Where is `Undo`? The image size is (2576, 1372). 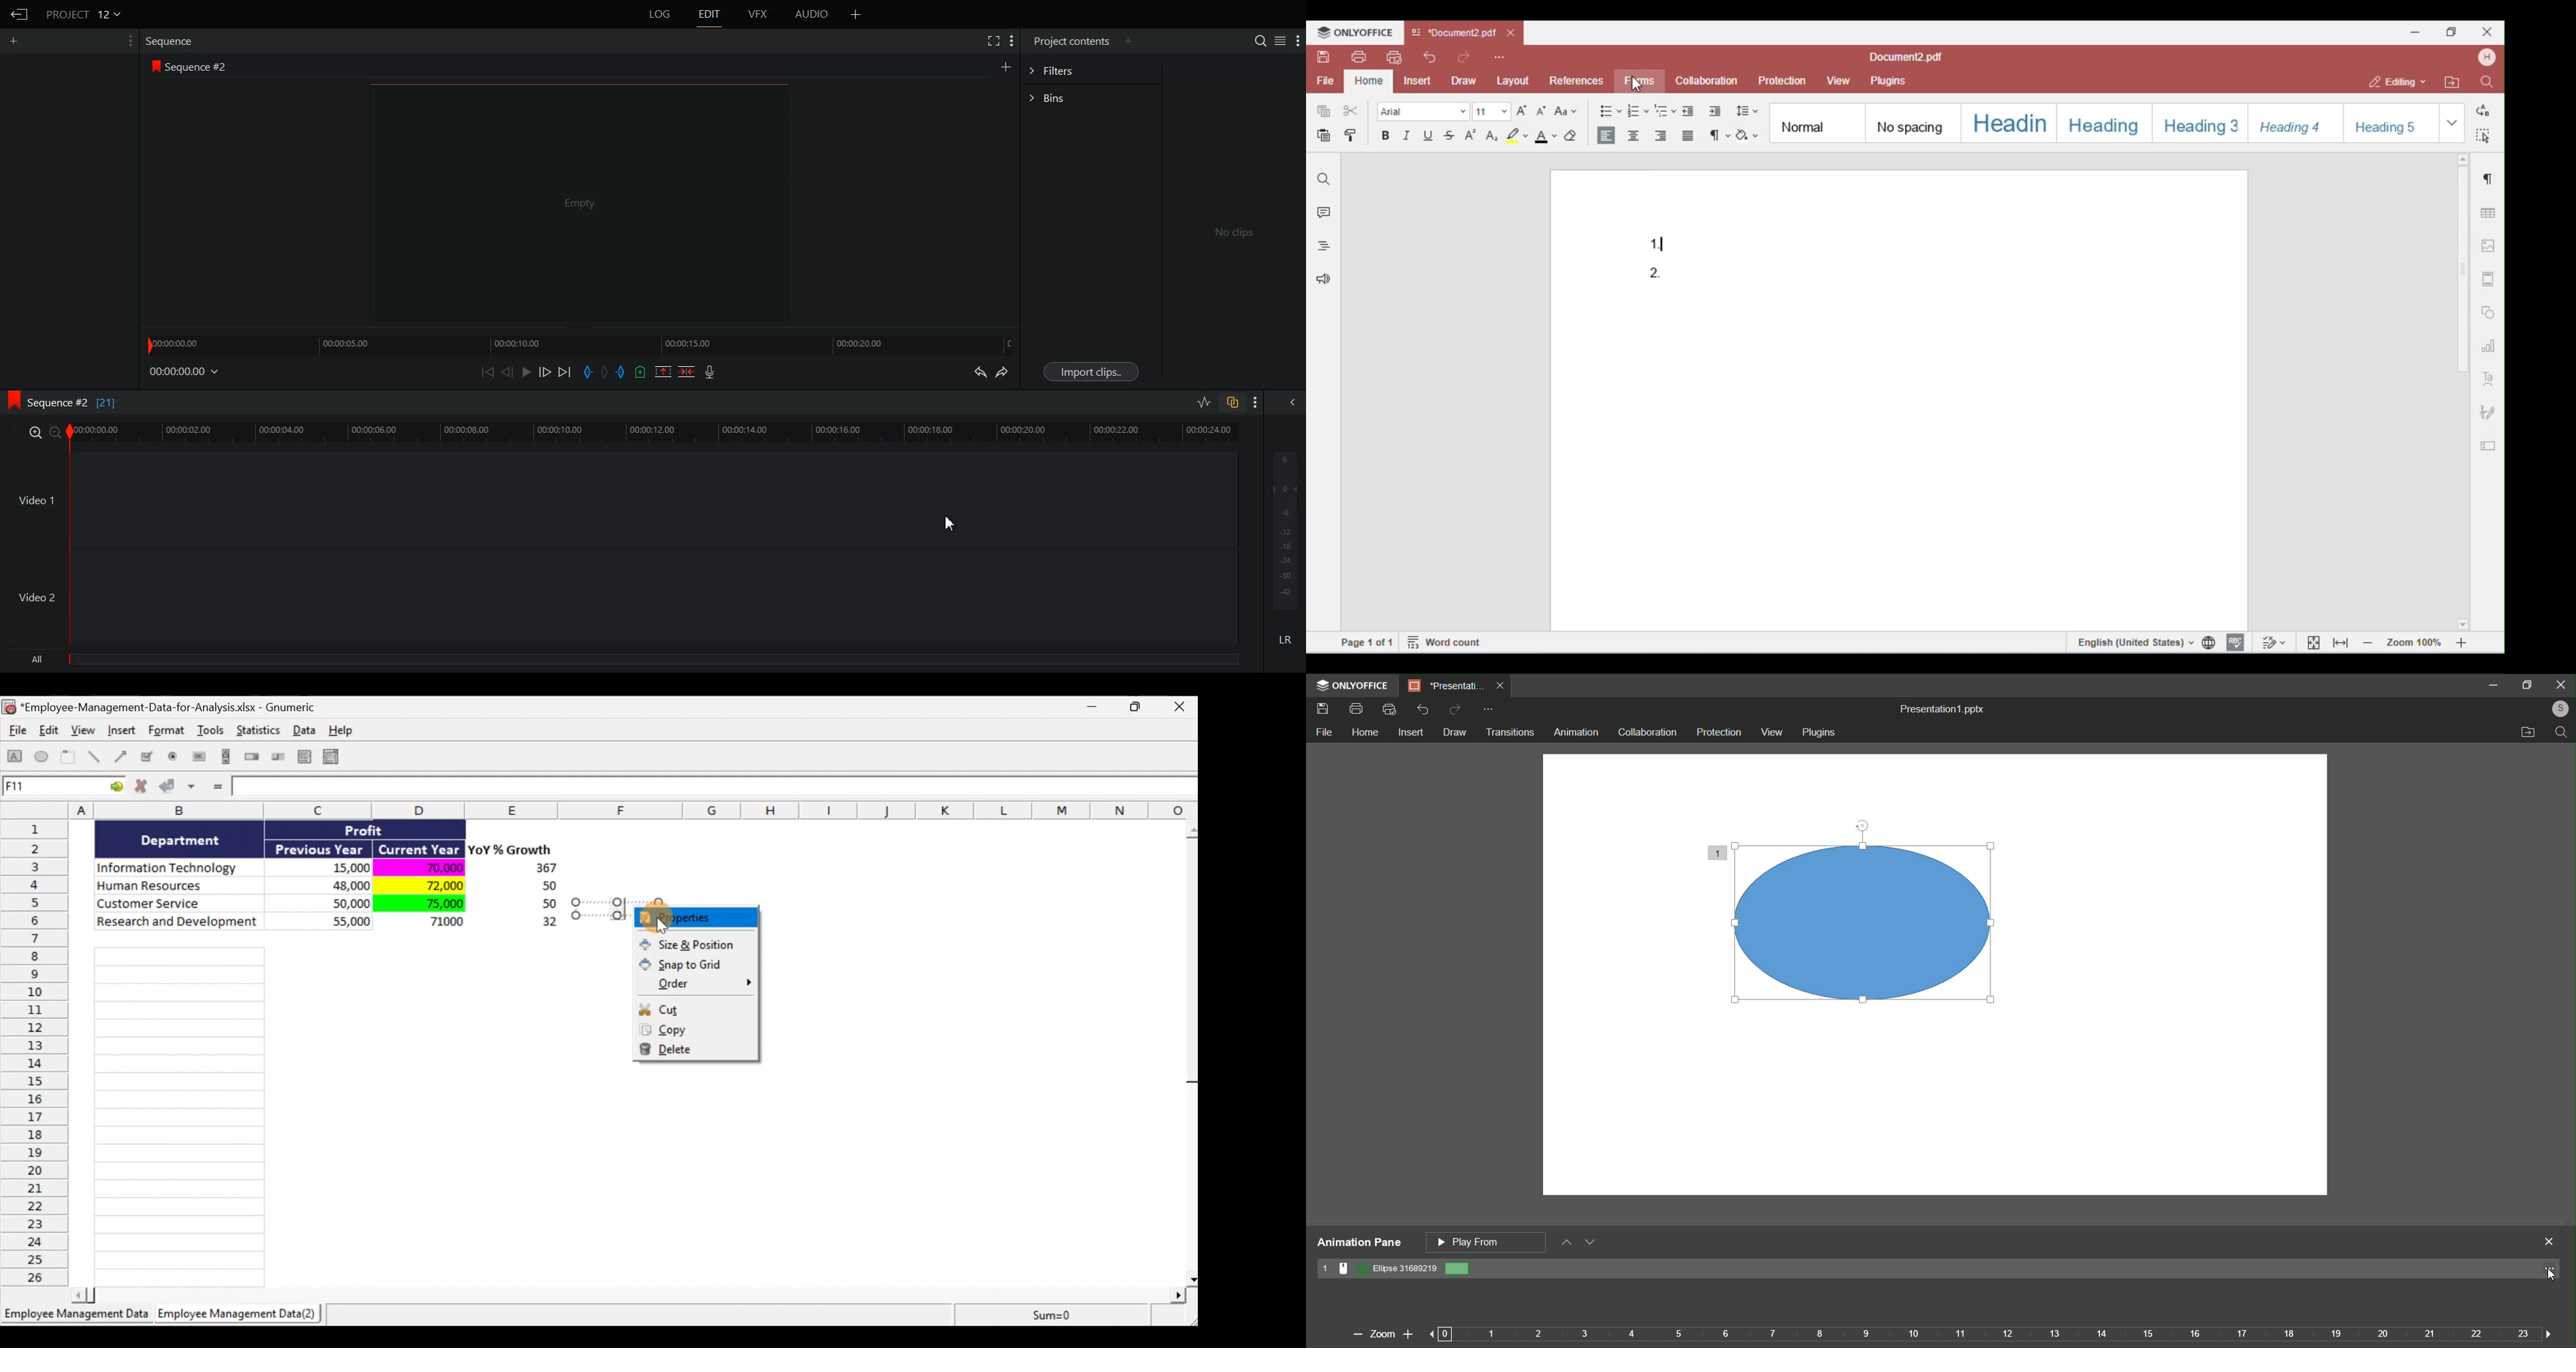 Undo is located at coordinates (1425, 710).